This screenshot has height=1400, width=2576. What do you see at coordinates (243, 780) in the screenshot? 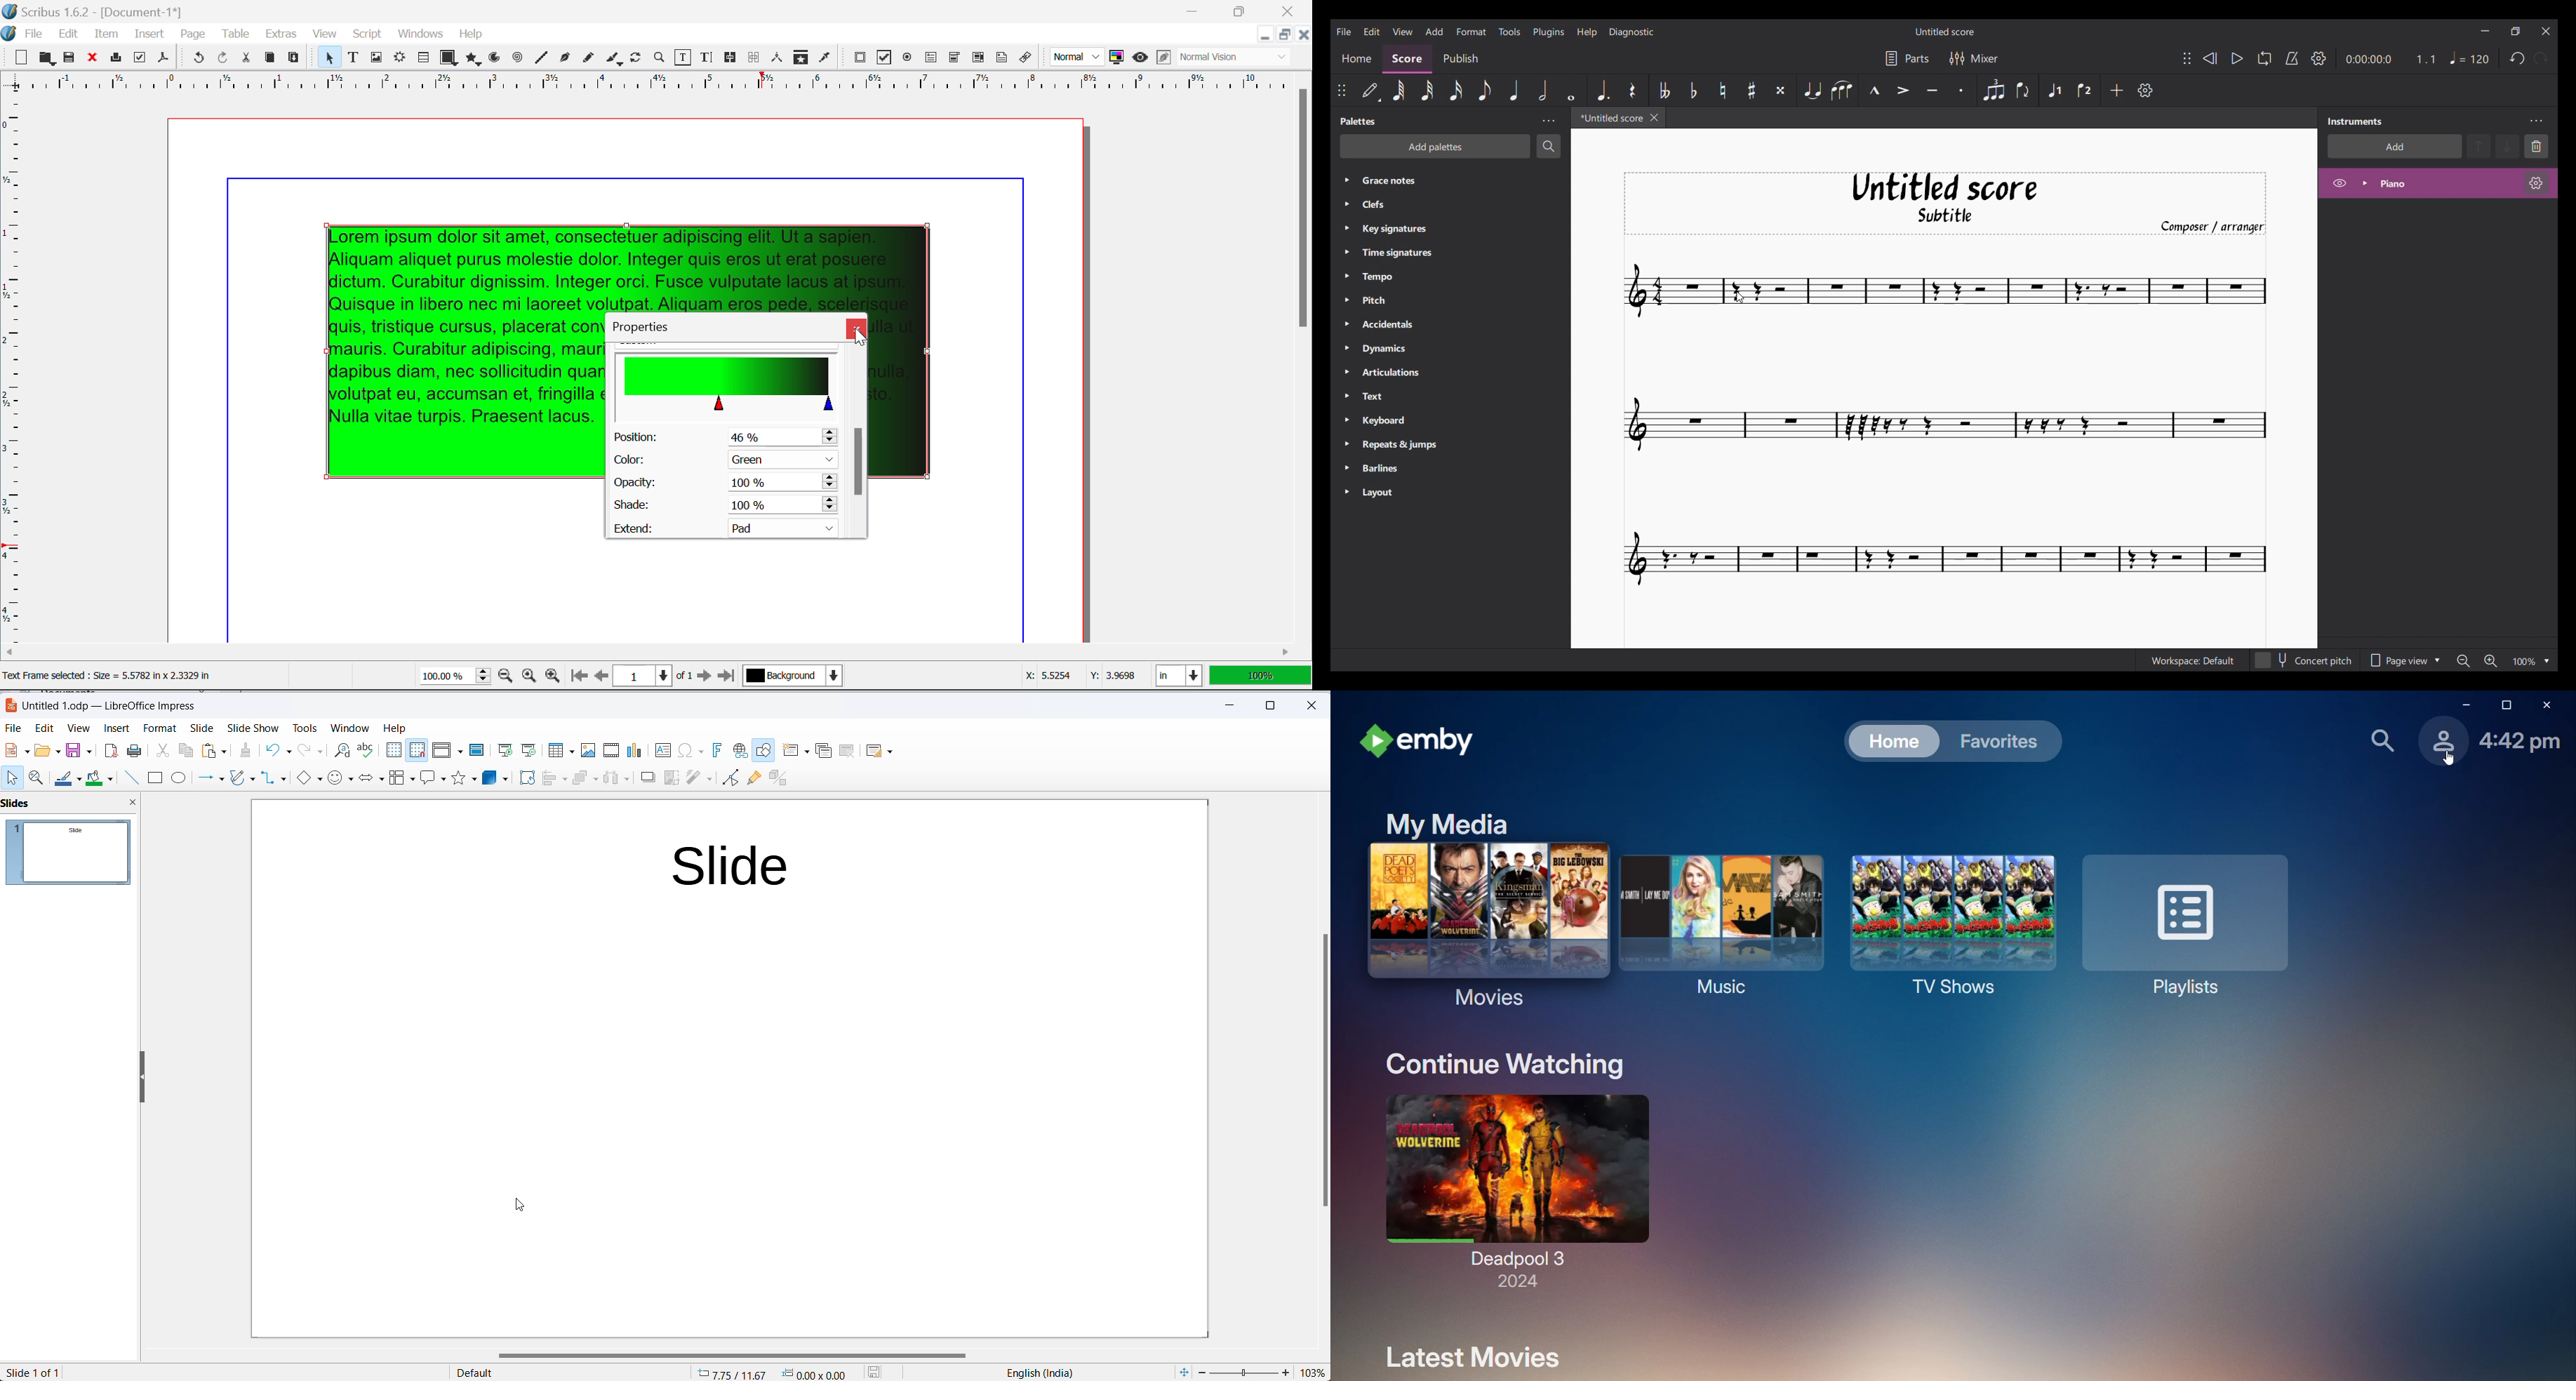
I see `curve and polygons` at bounding box center [243, 780].